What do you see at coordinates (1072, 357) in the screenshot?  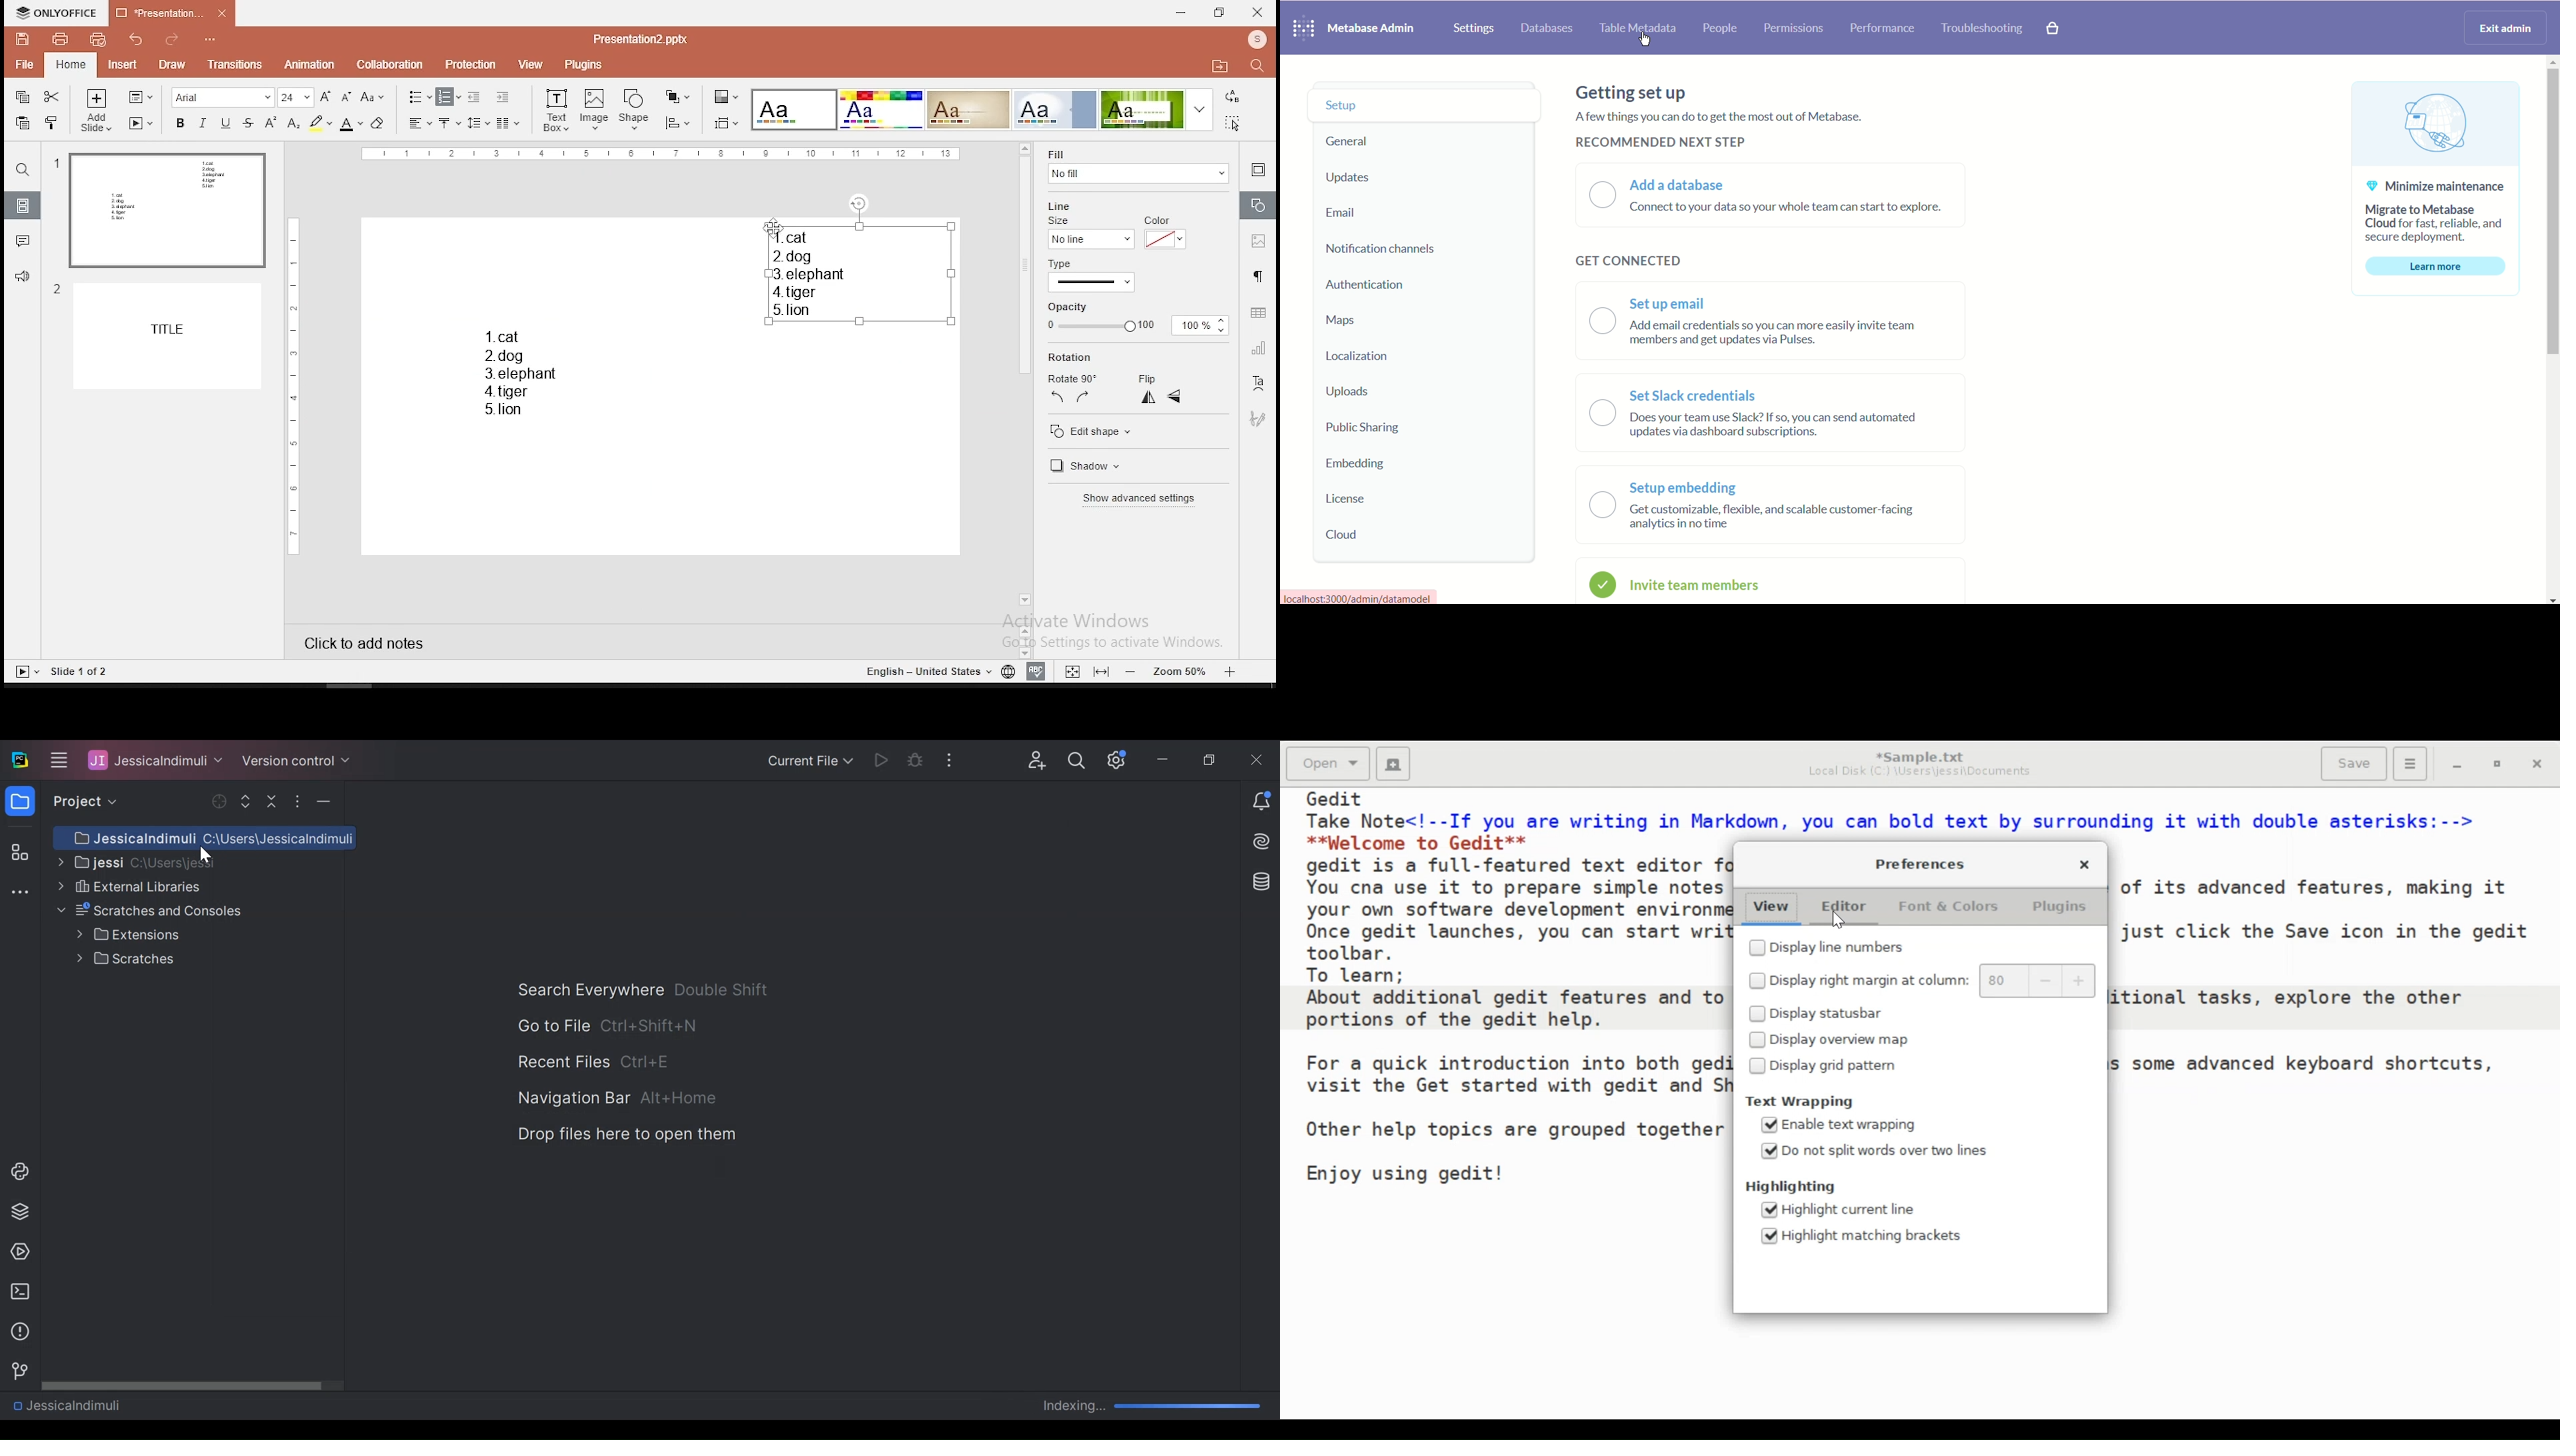 I see `rotation` at bounding box center [1072, 357].